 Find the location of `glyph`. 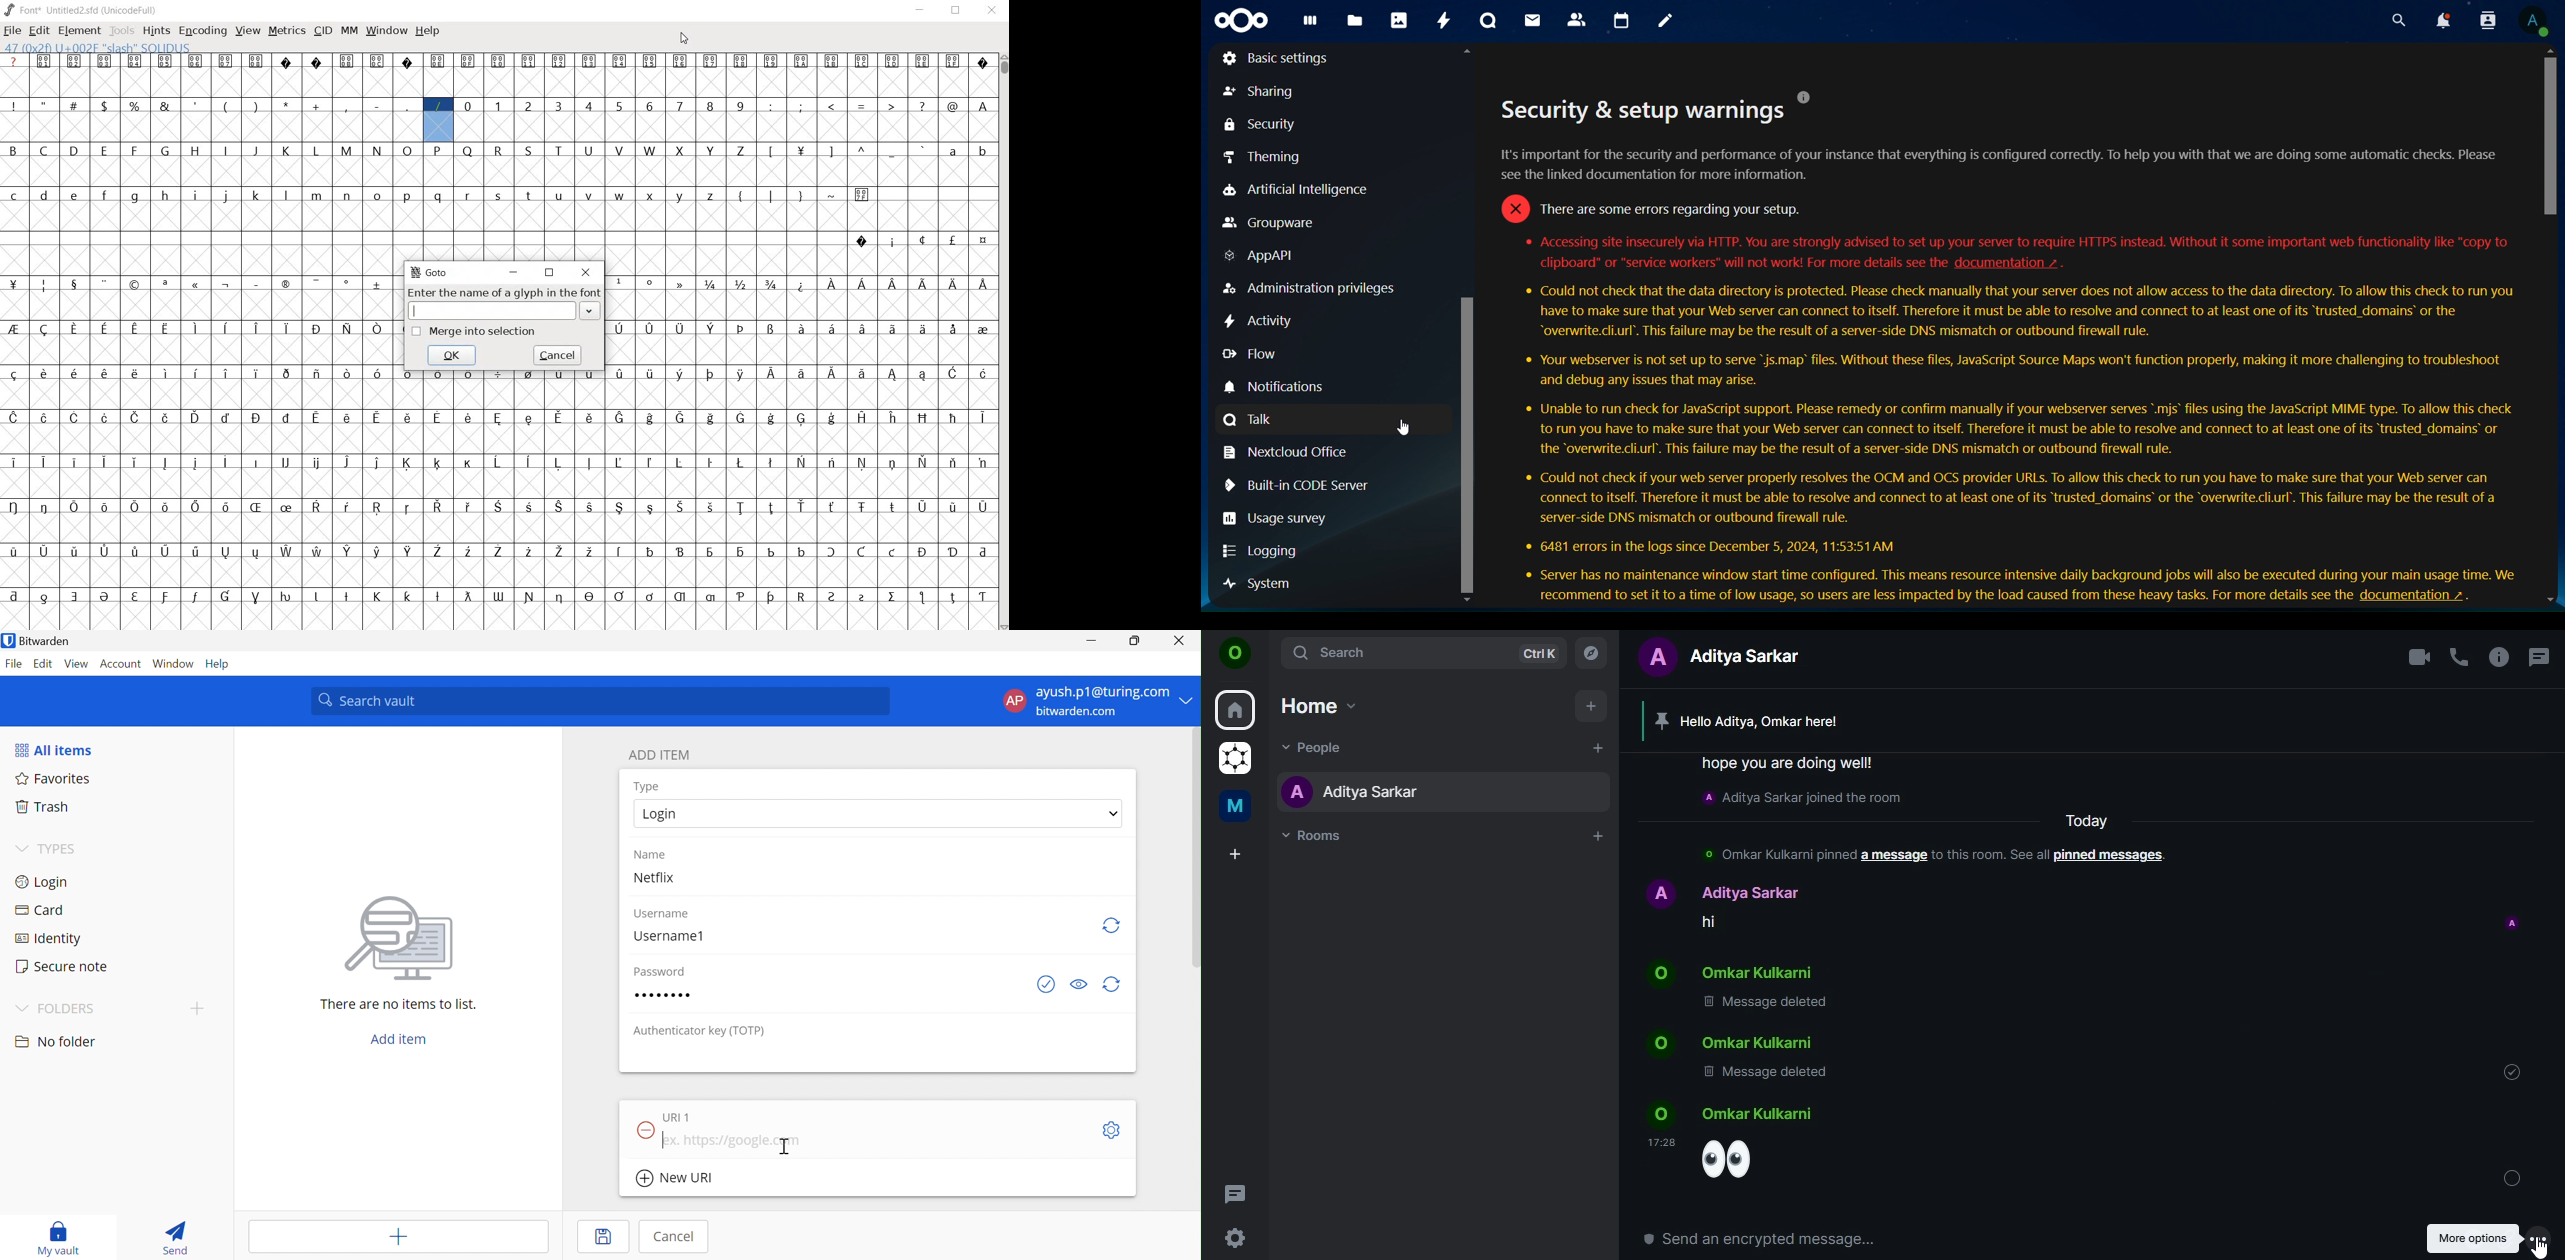

glyph is located at coordinates (893, 464).